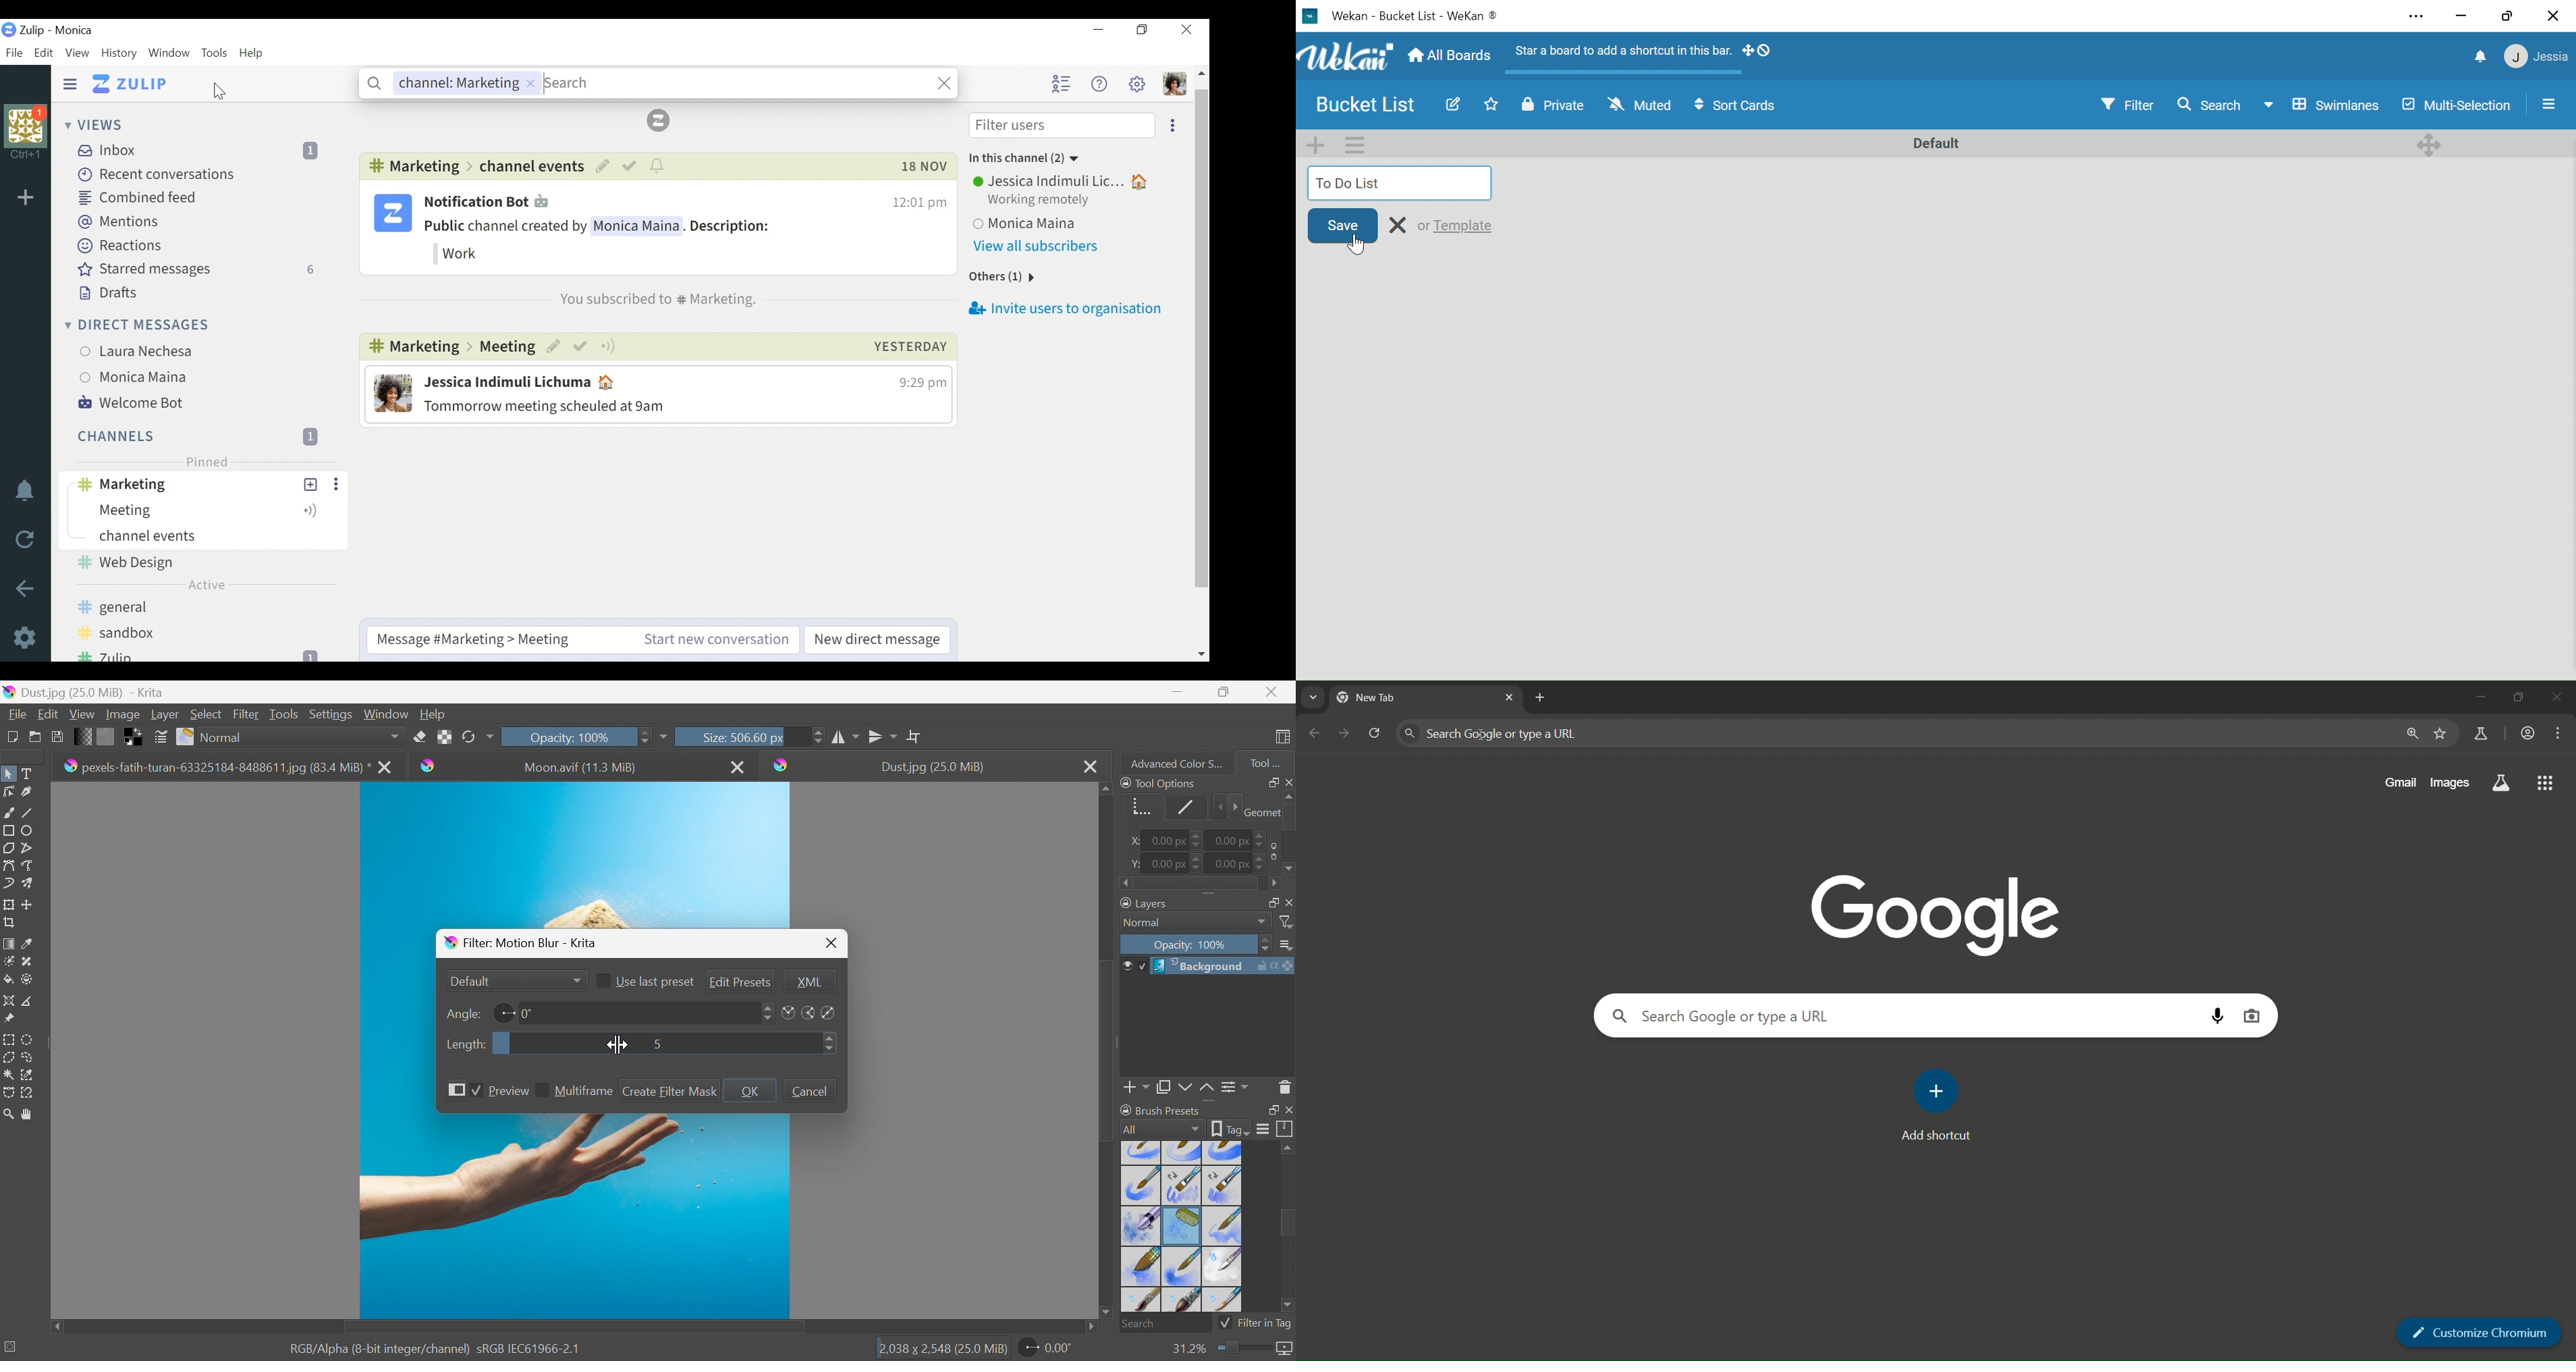 The height and width of the screenshot is (1372, 2576). Describe the element at coordinates (202, 150) in the screenshot. I see `Inbox` at that location.